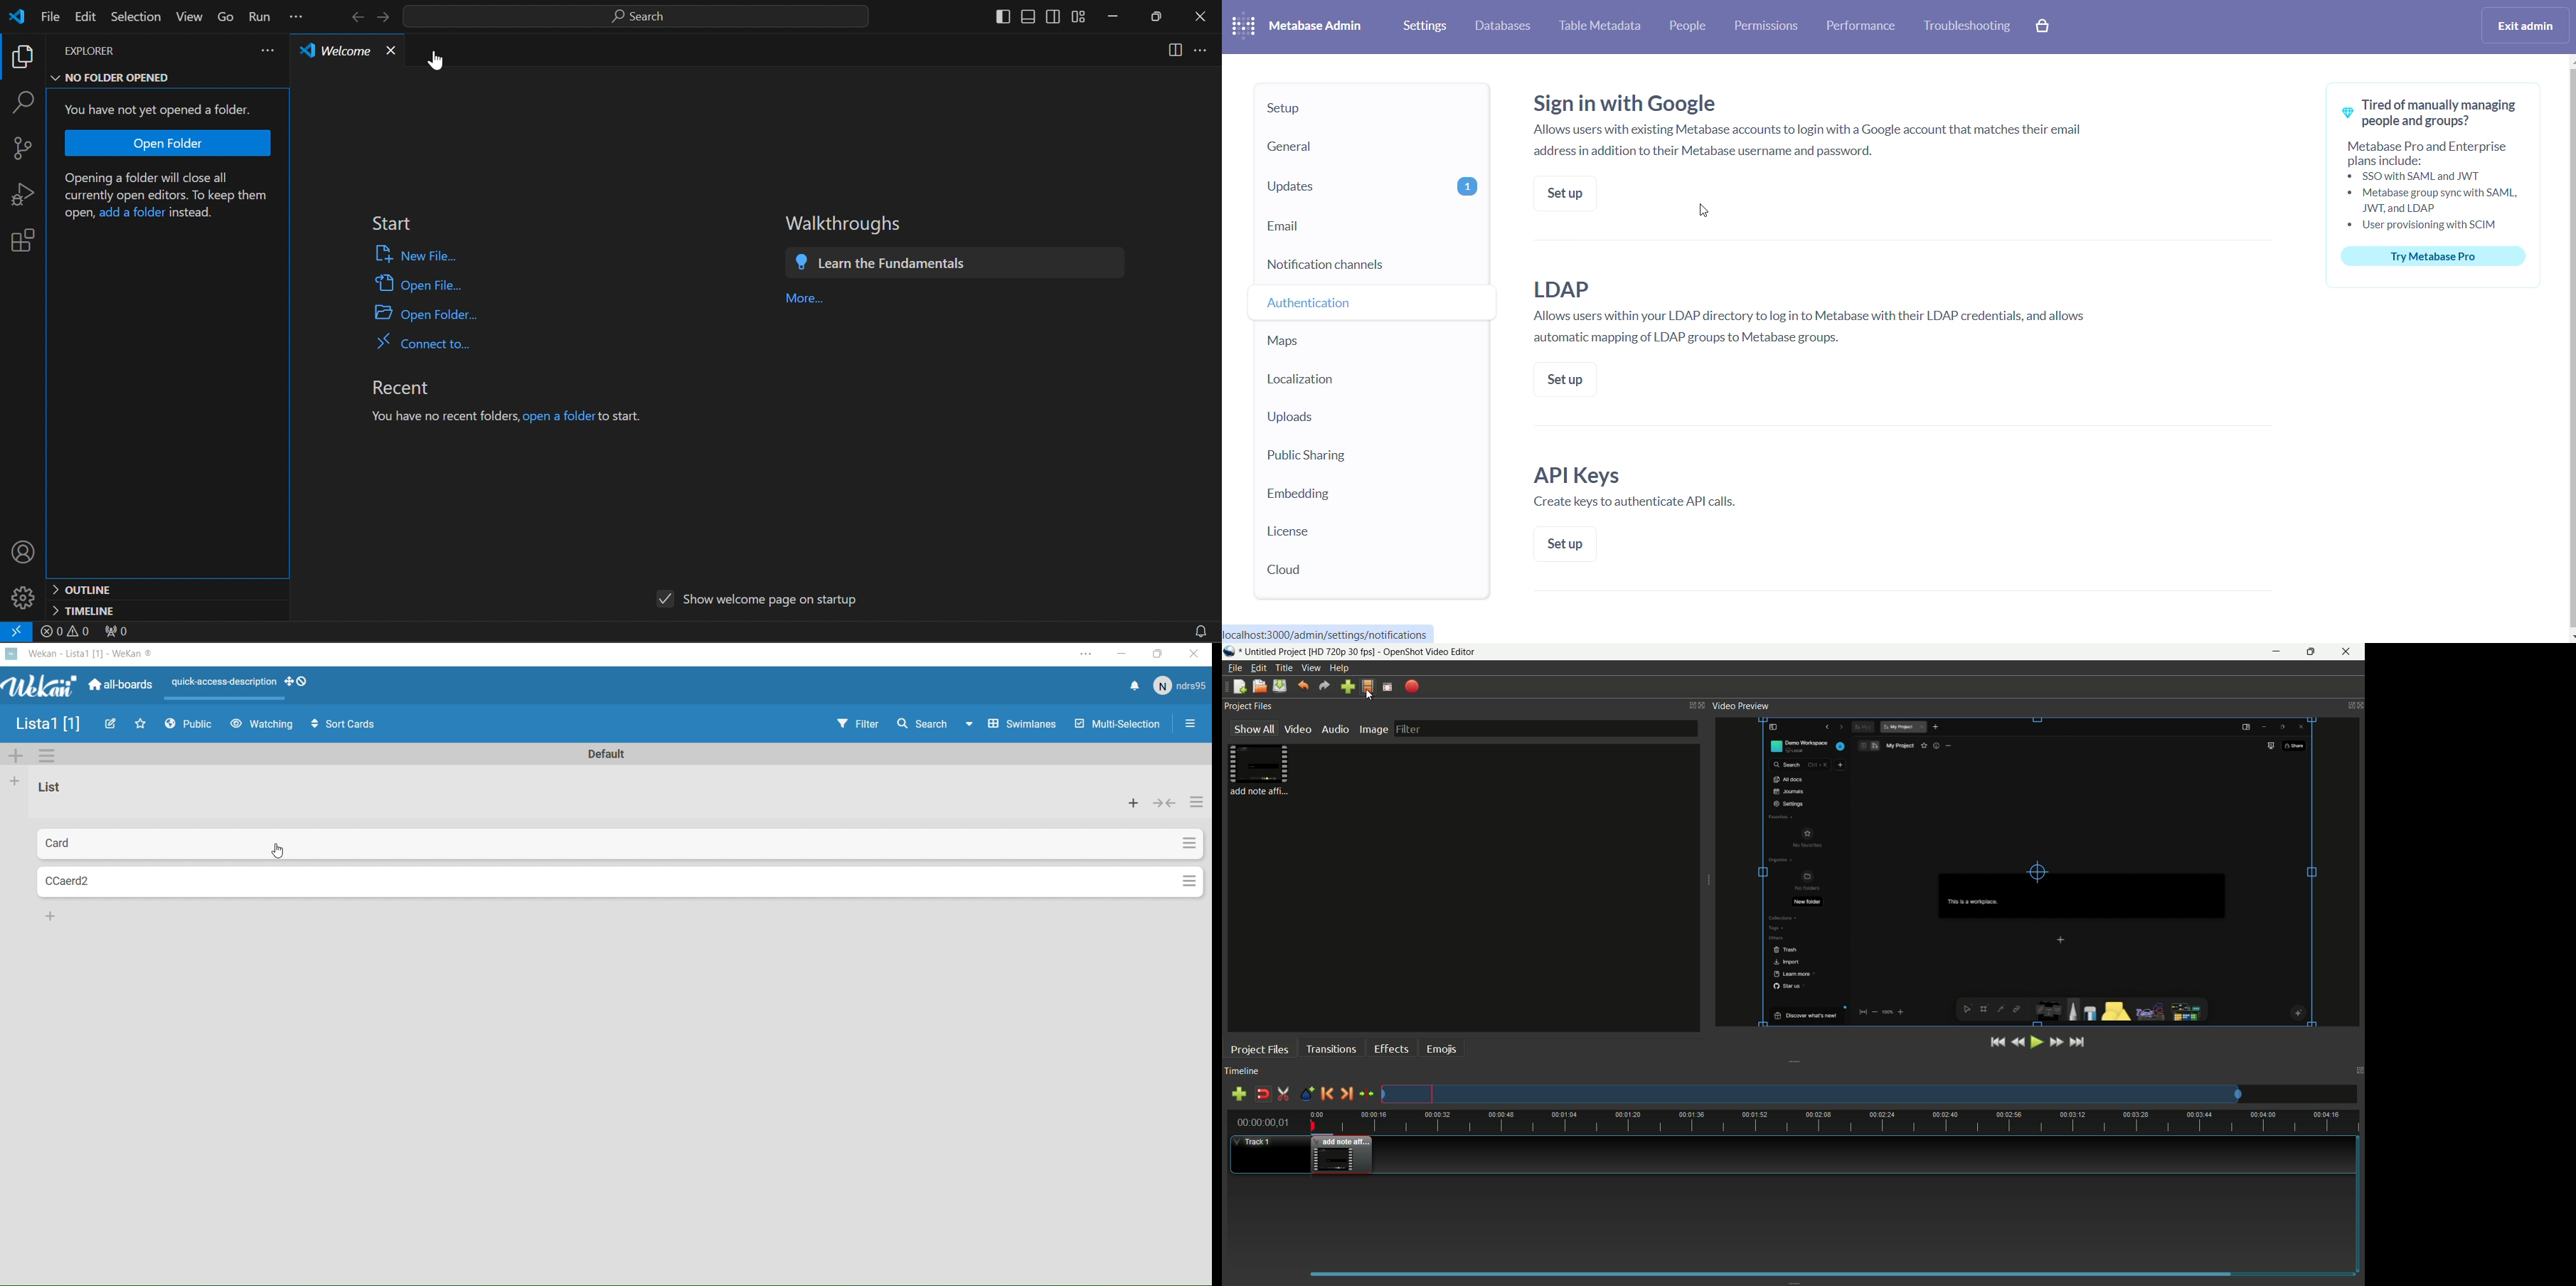 The width and height of the screenshot is (2576, 1288). I want to click on Sort Cards, so click(337, 723).